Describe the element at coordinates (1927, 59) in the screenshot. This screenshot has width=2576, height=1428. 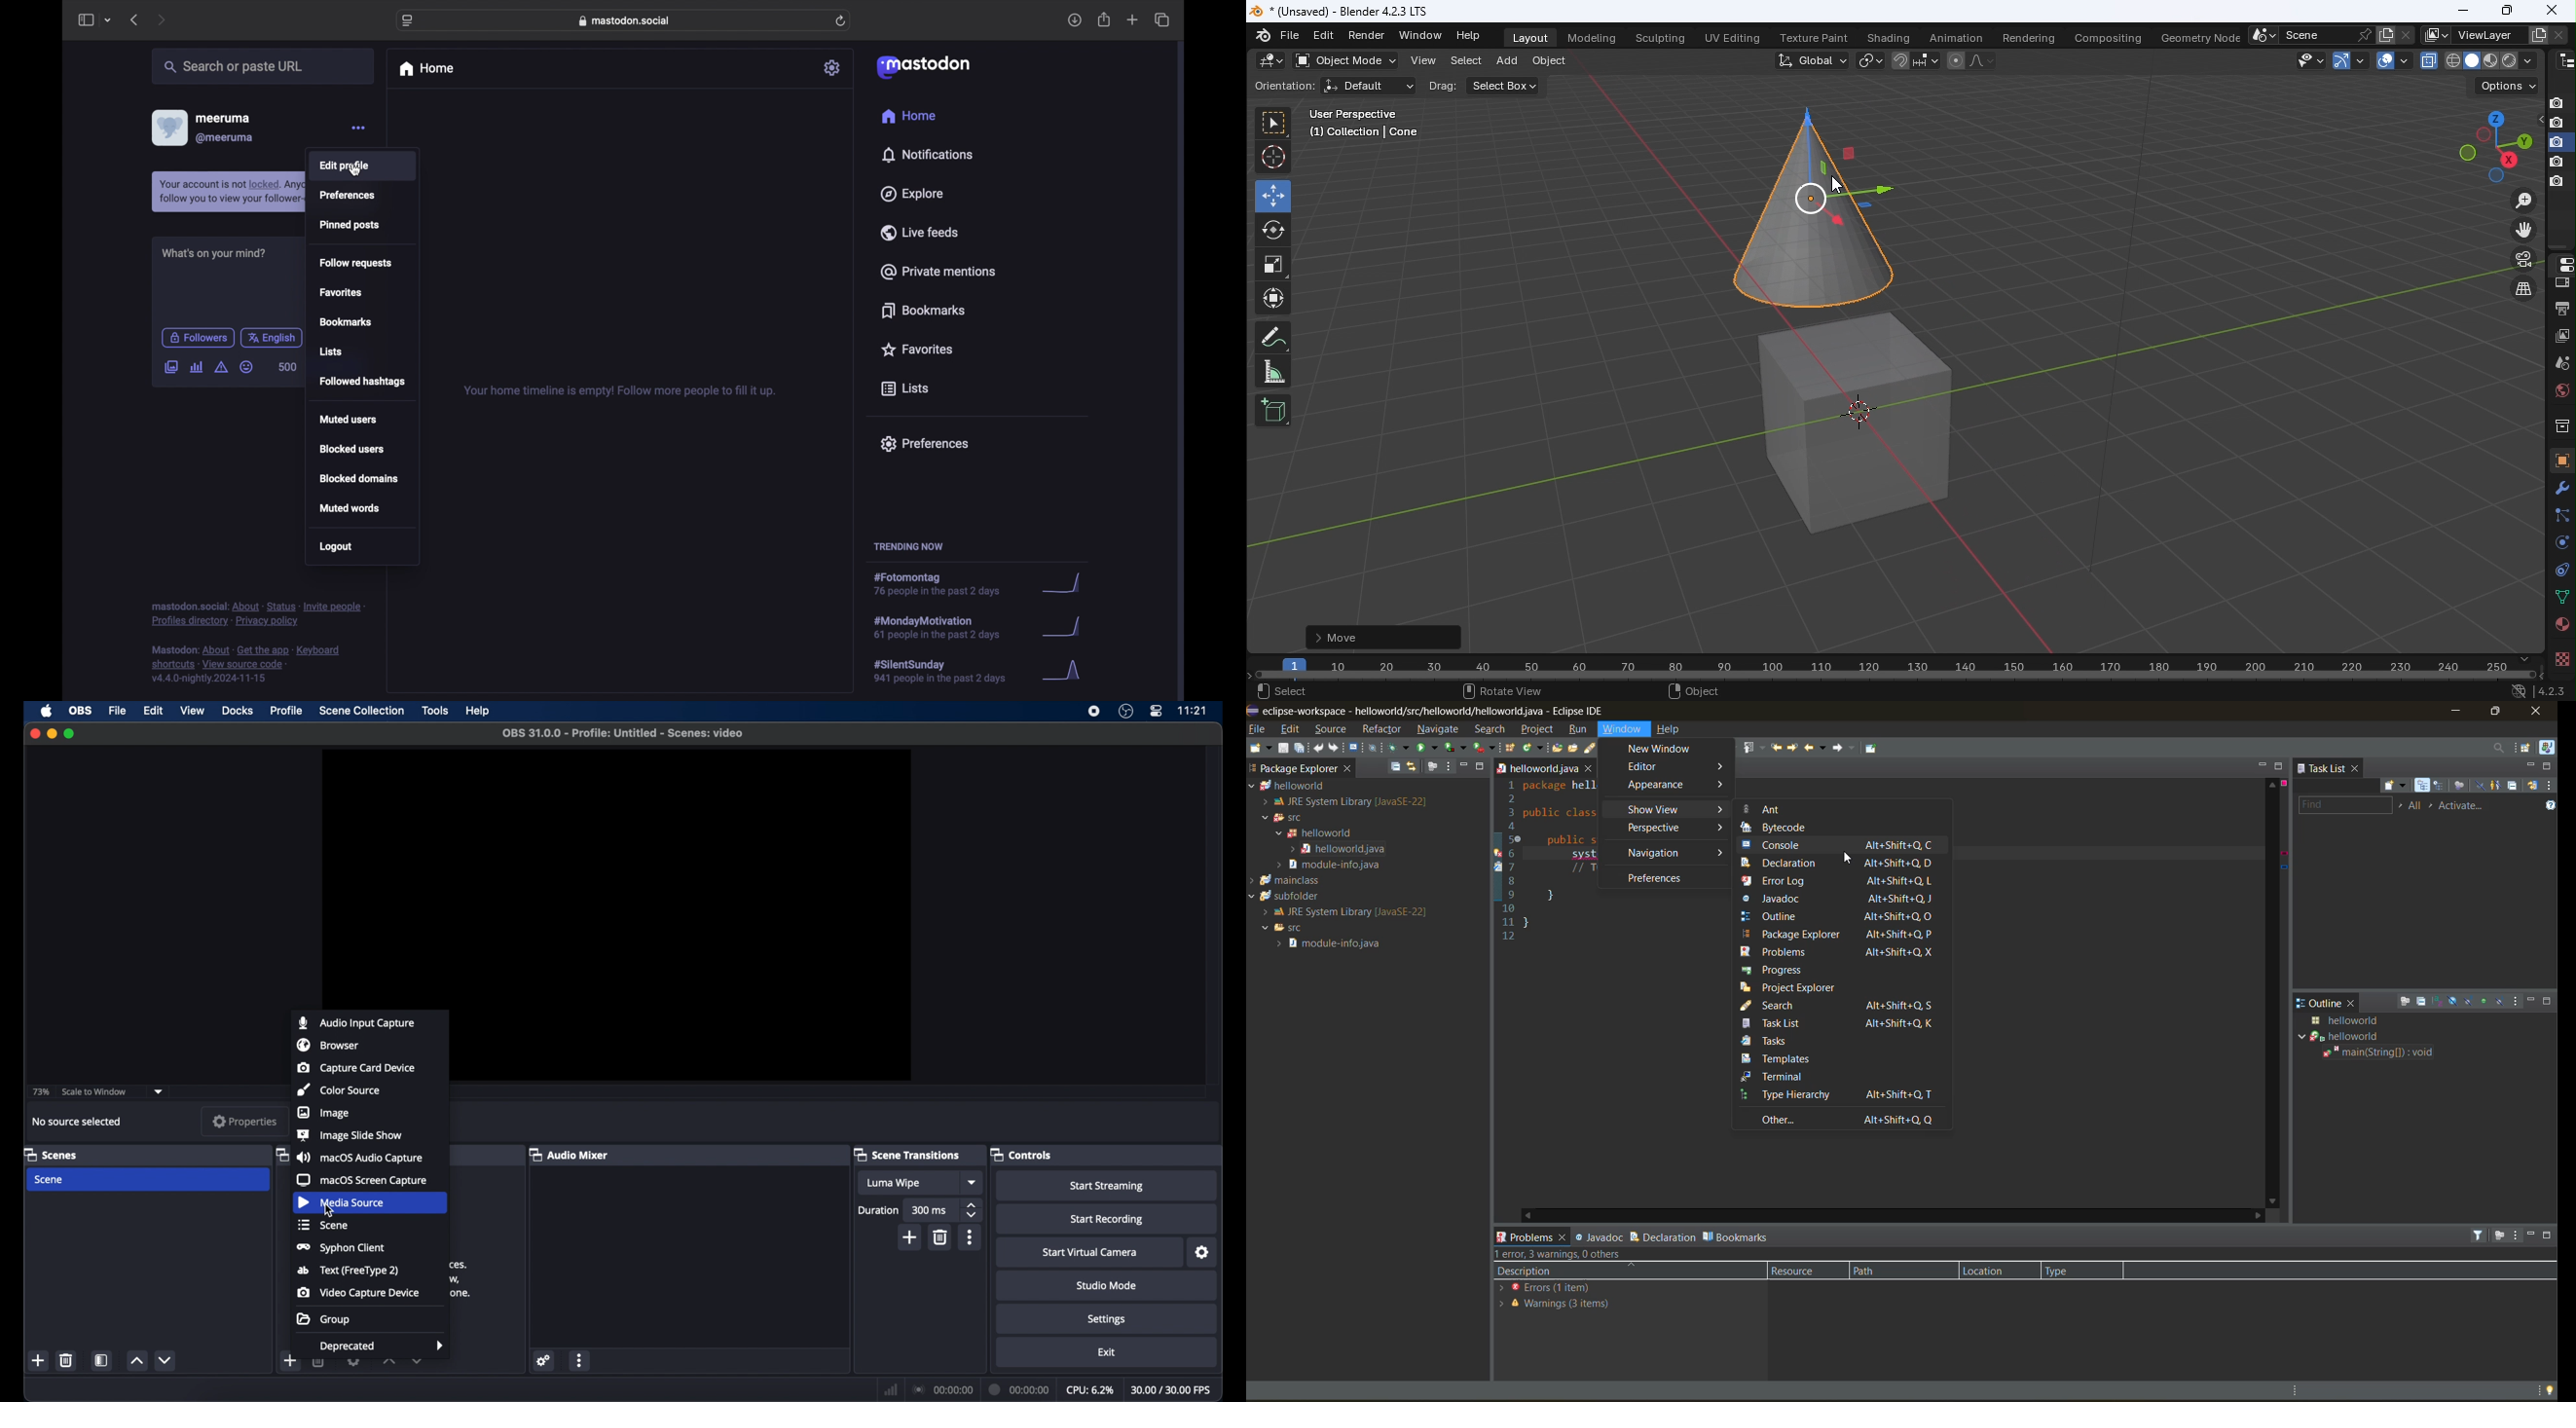
I see `Snapping` at that location.